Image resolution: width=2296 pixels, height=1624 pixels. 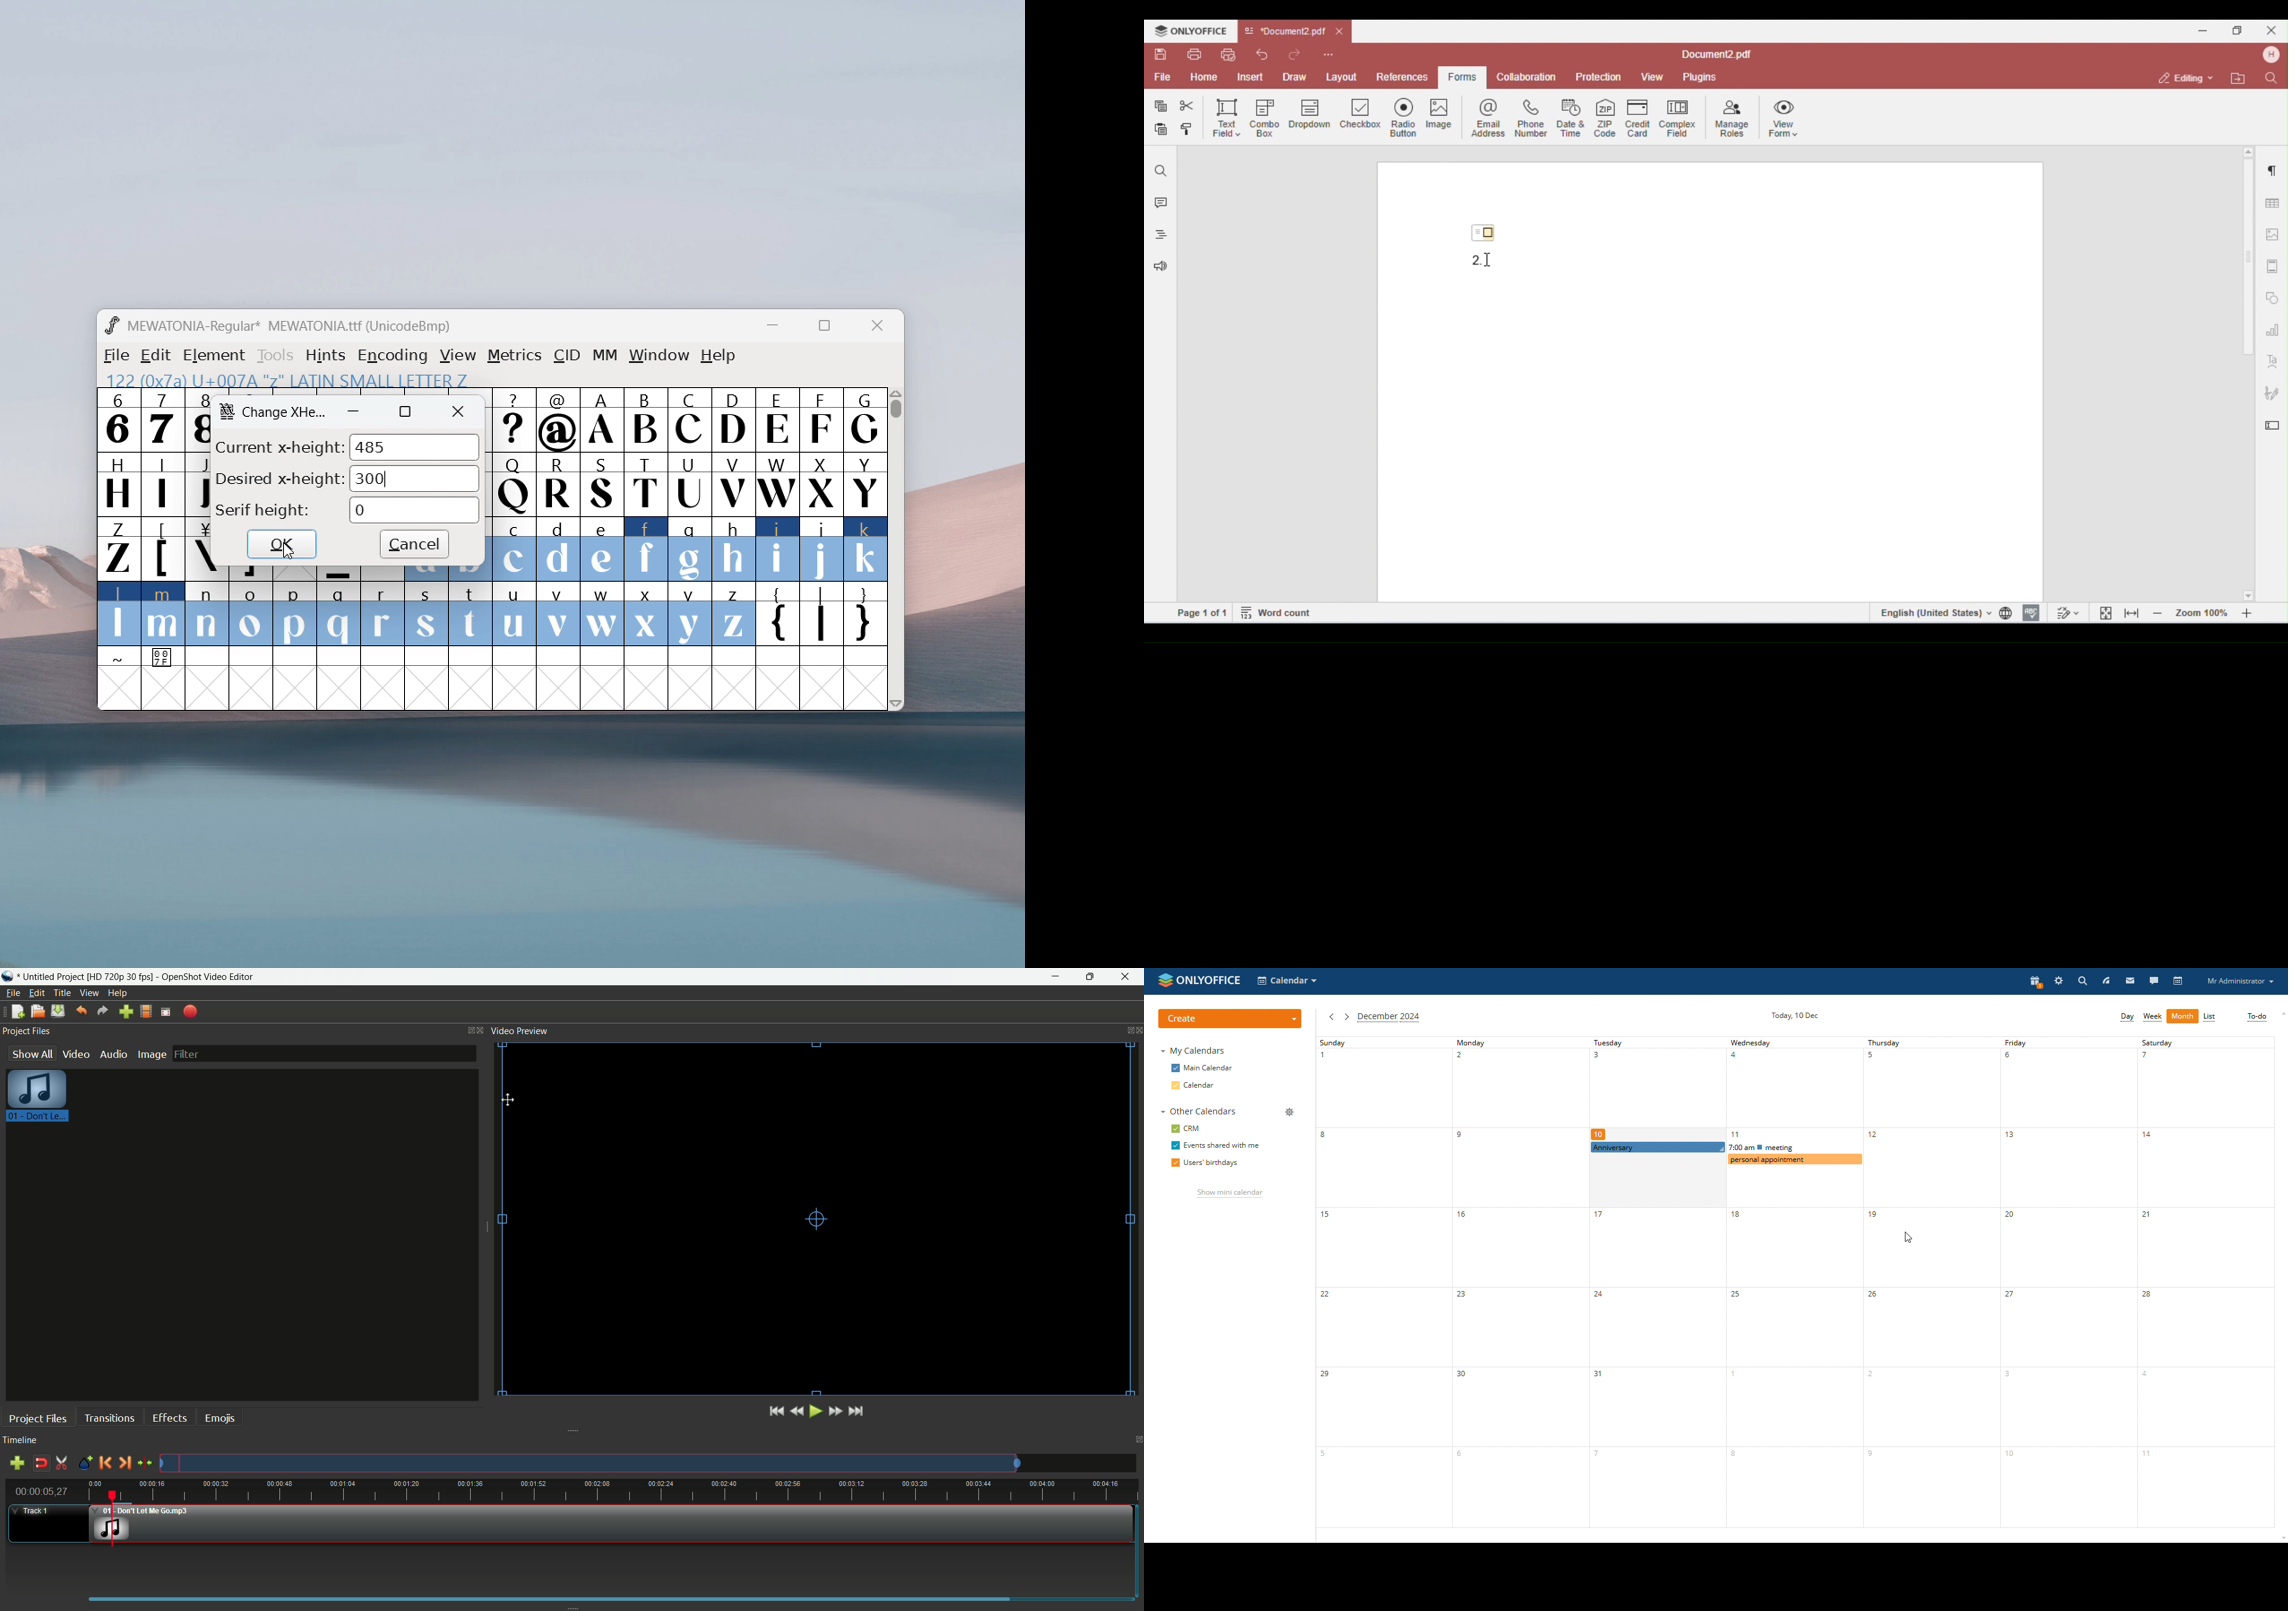 What do you see at coordinates (163, 549) in the screenshot?
I see `[` at bounding box center [163, 549].